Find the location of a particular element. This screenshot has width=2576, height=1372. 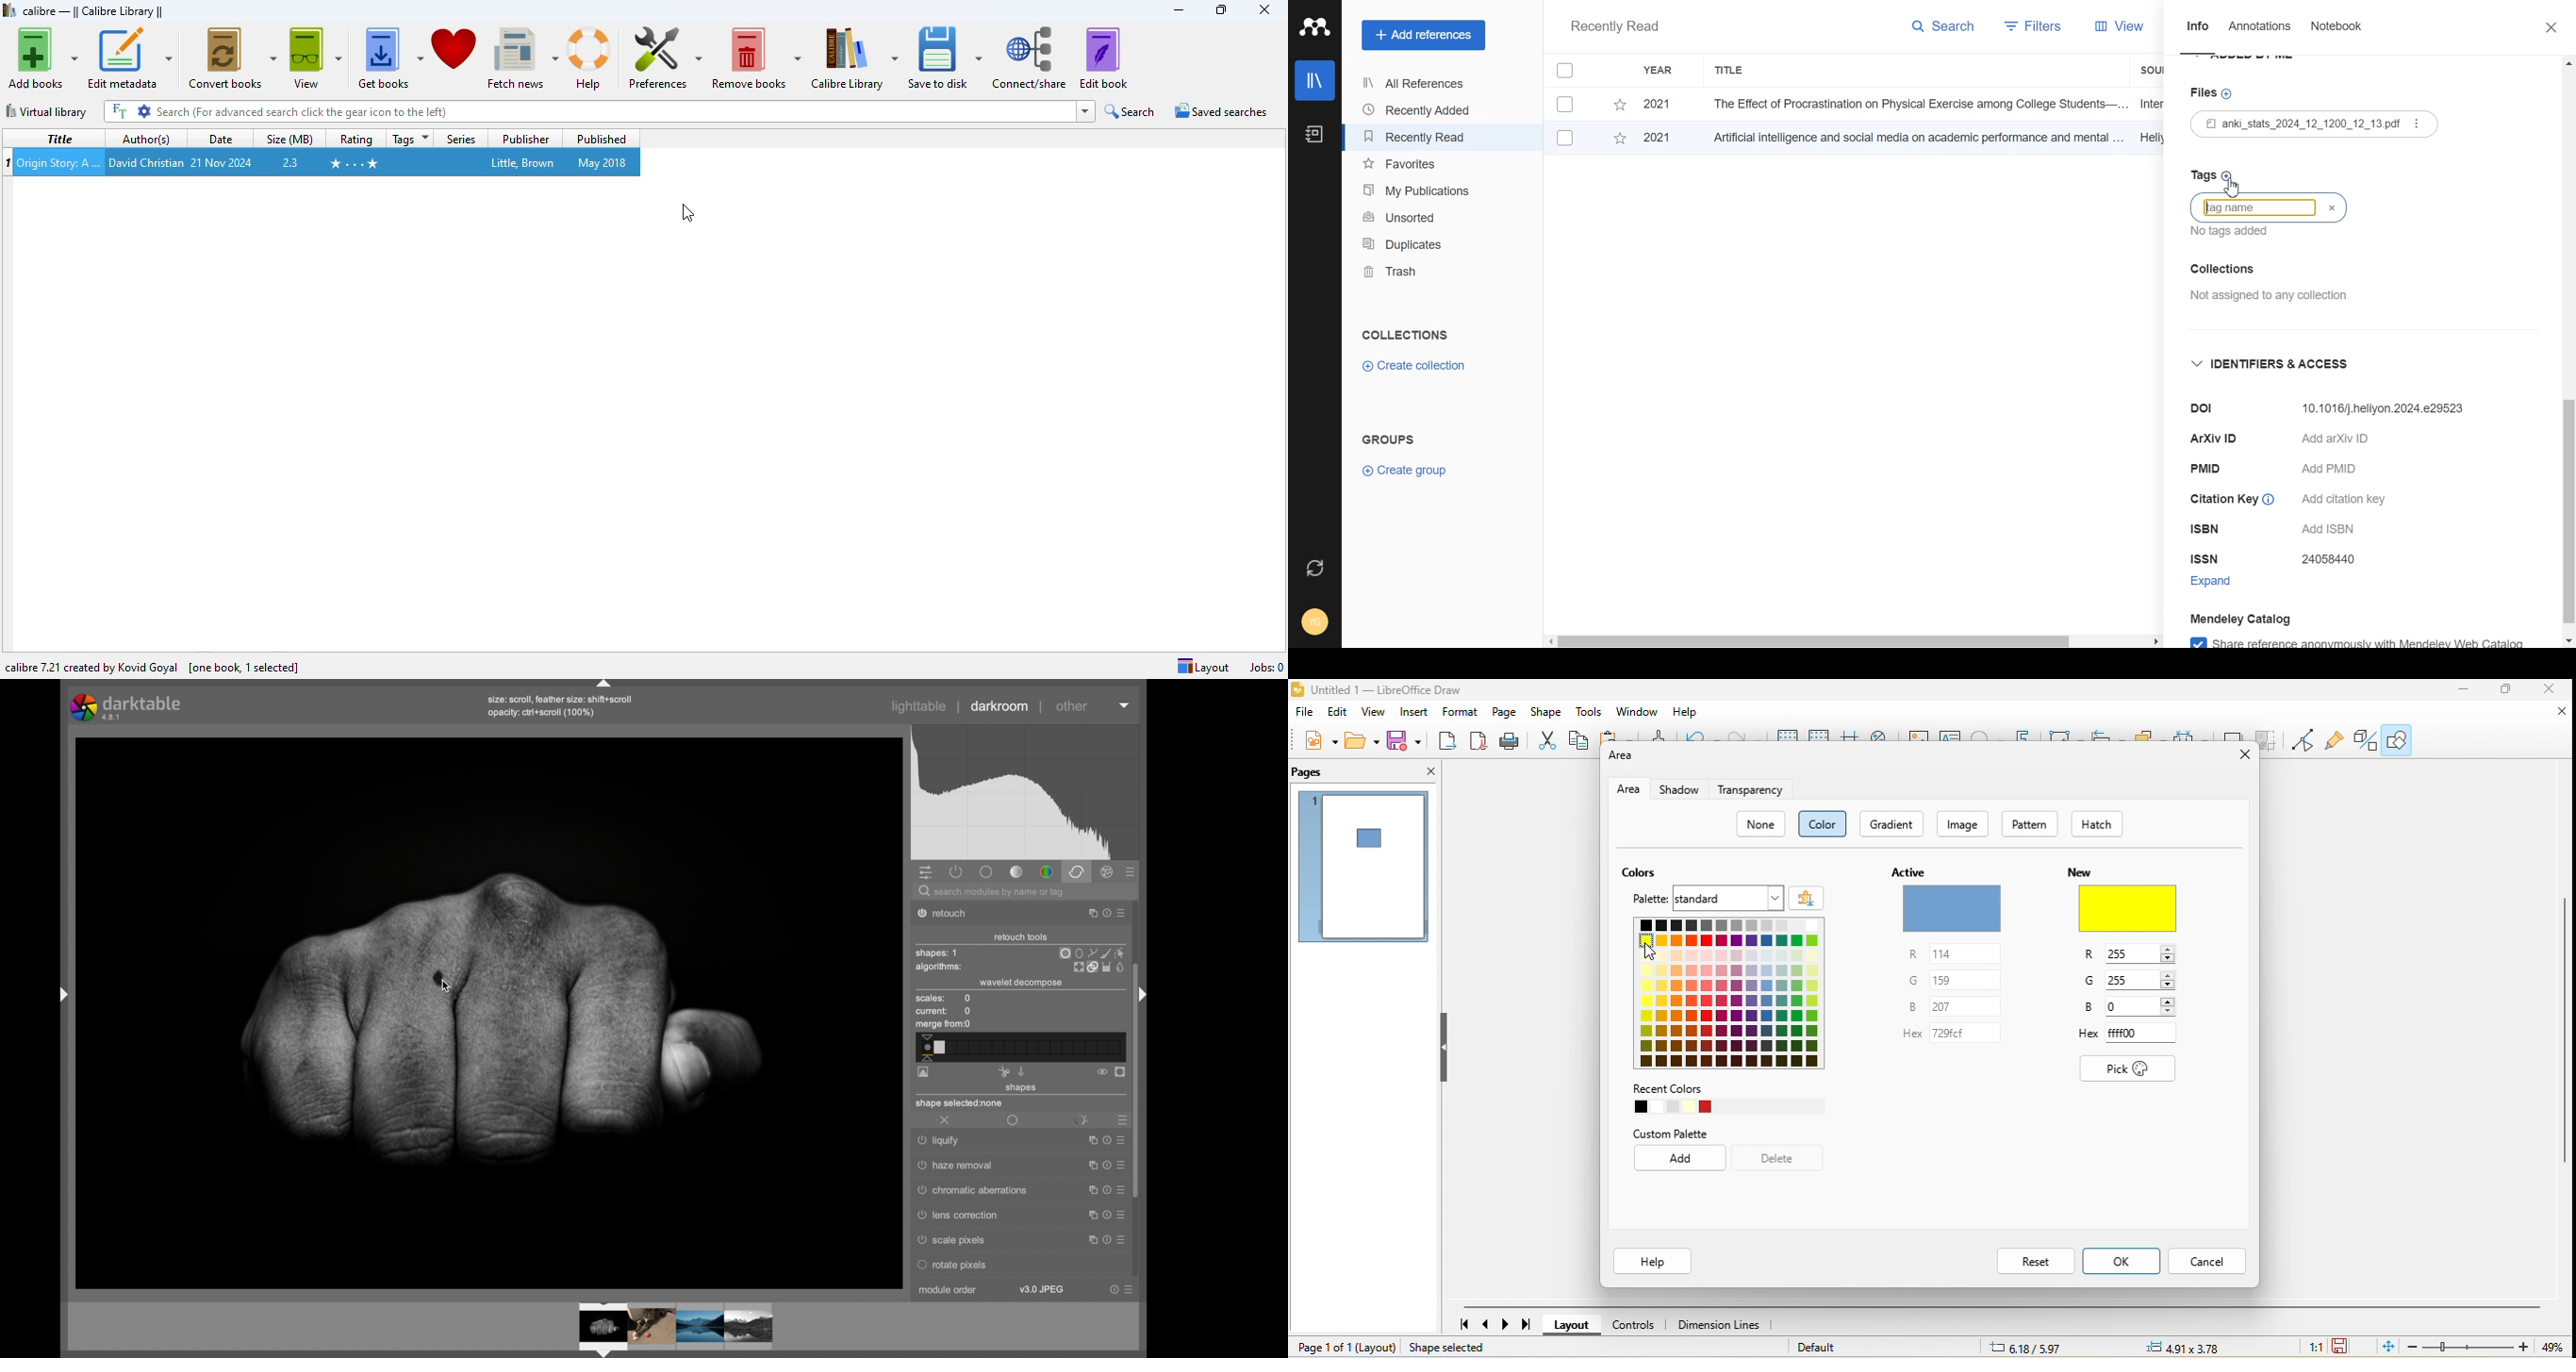

help is located at coordinates (590, 58).